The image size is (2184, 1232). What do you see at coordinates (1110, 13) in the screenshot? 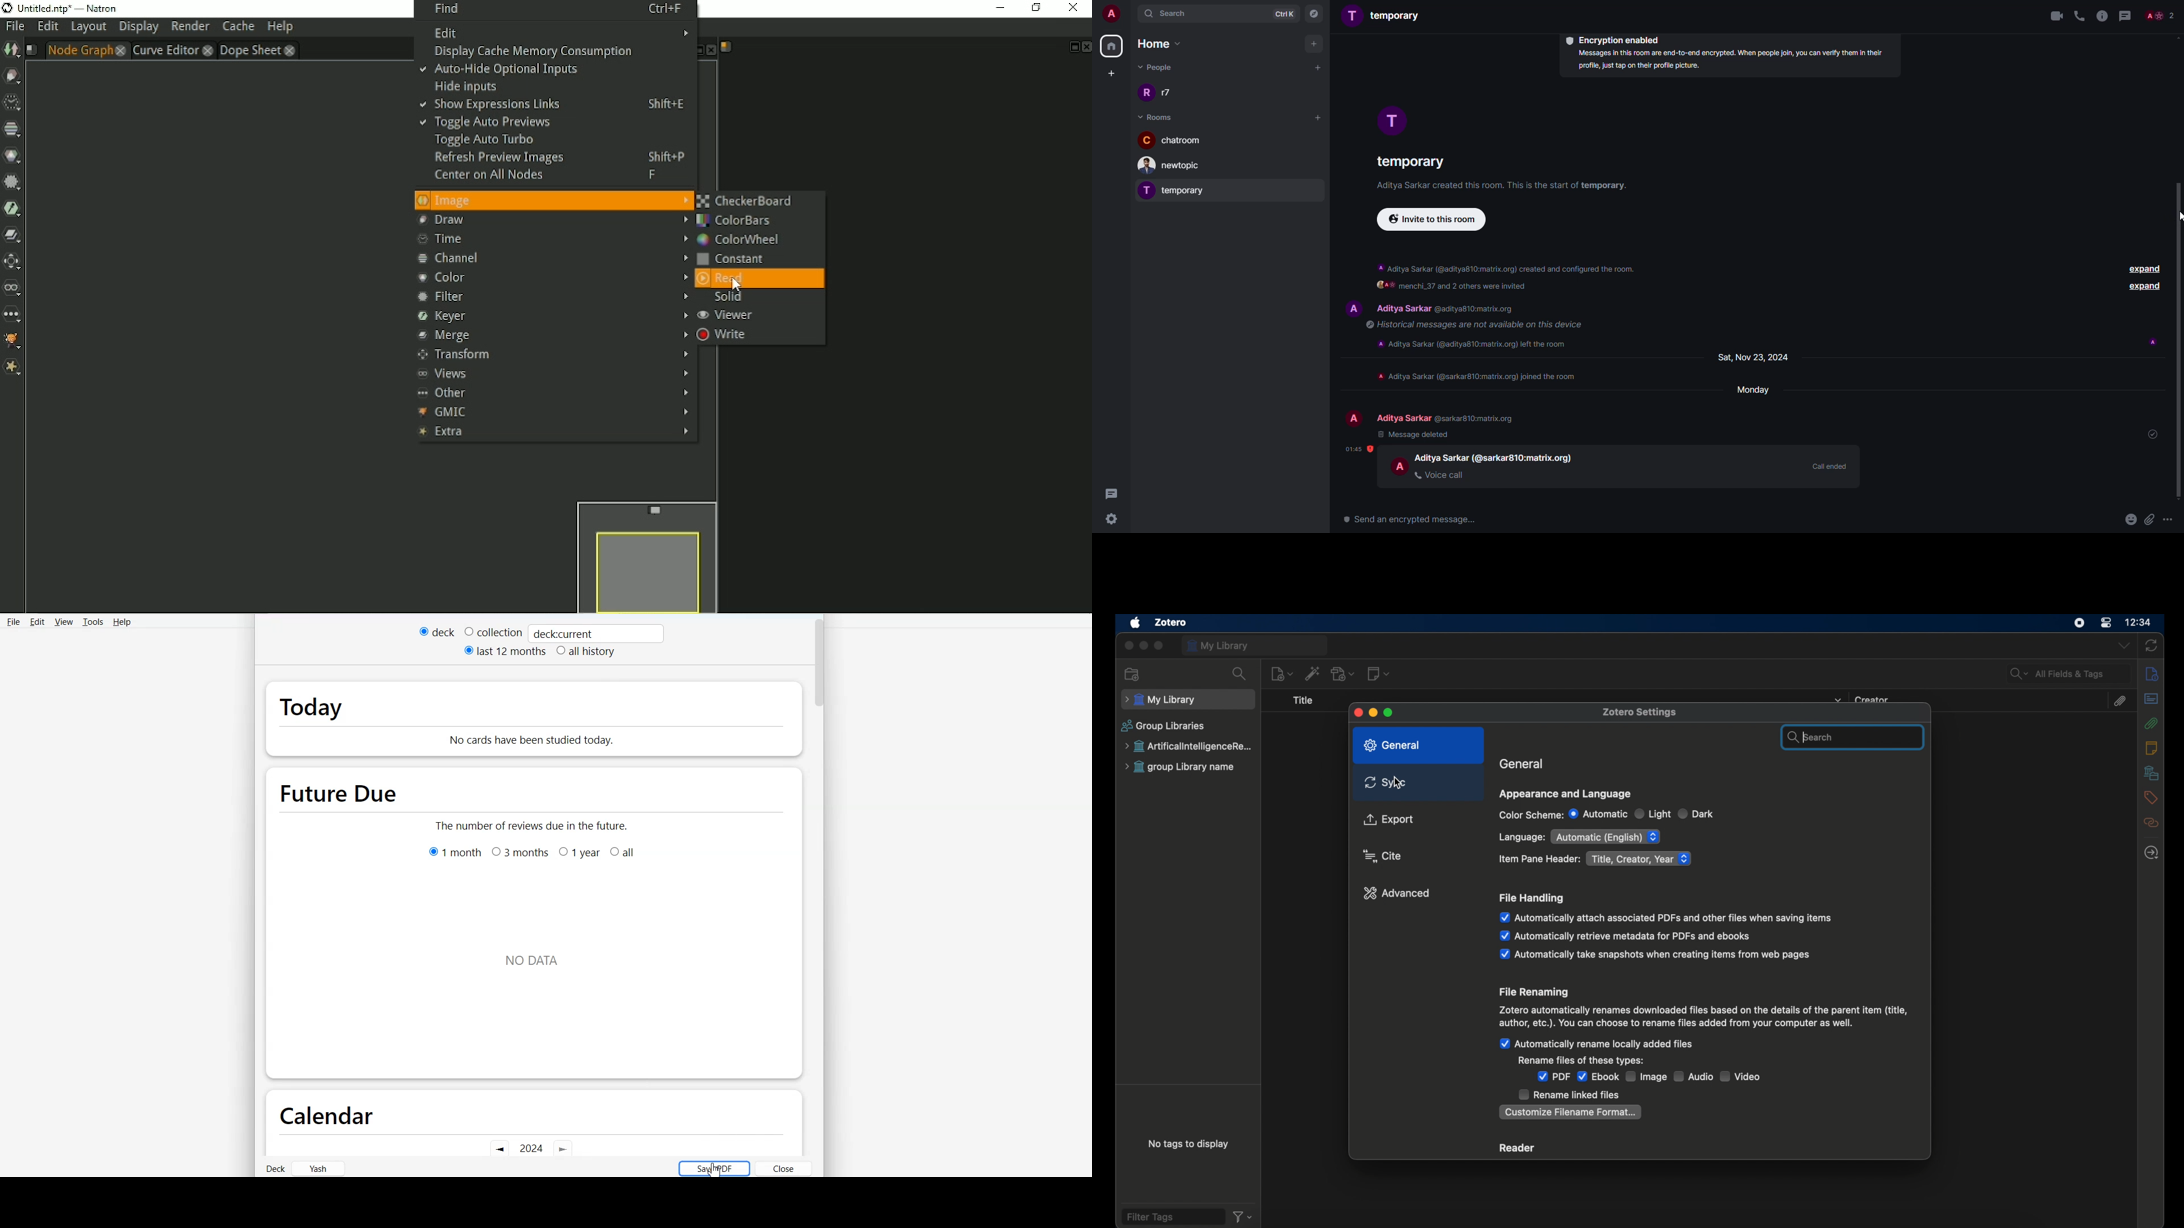
I see `account` at bounding box center [1110, 13].